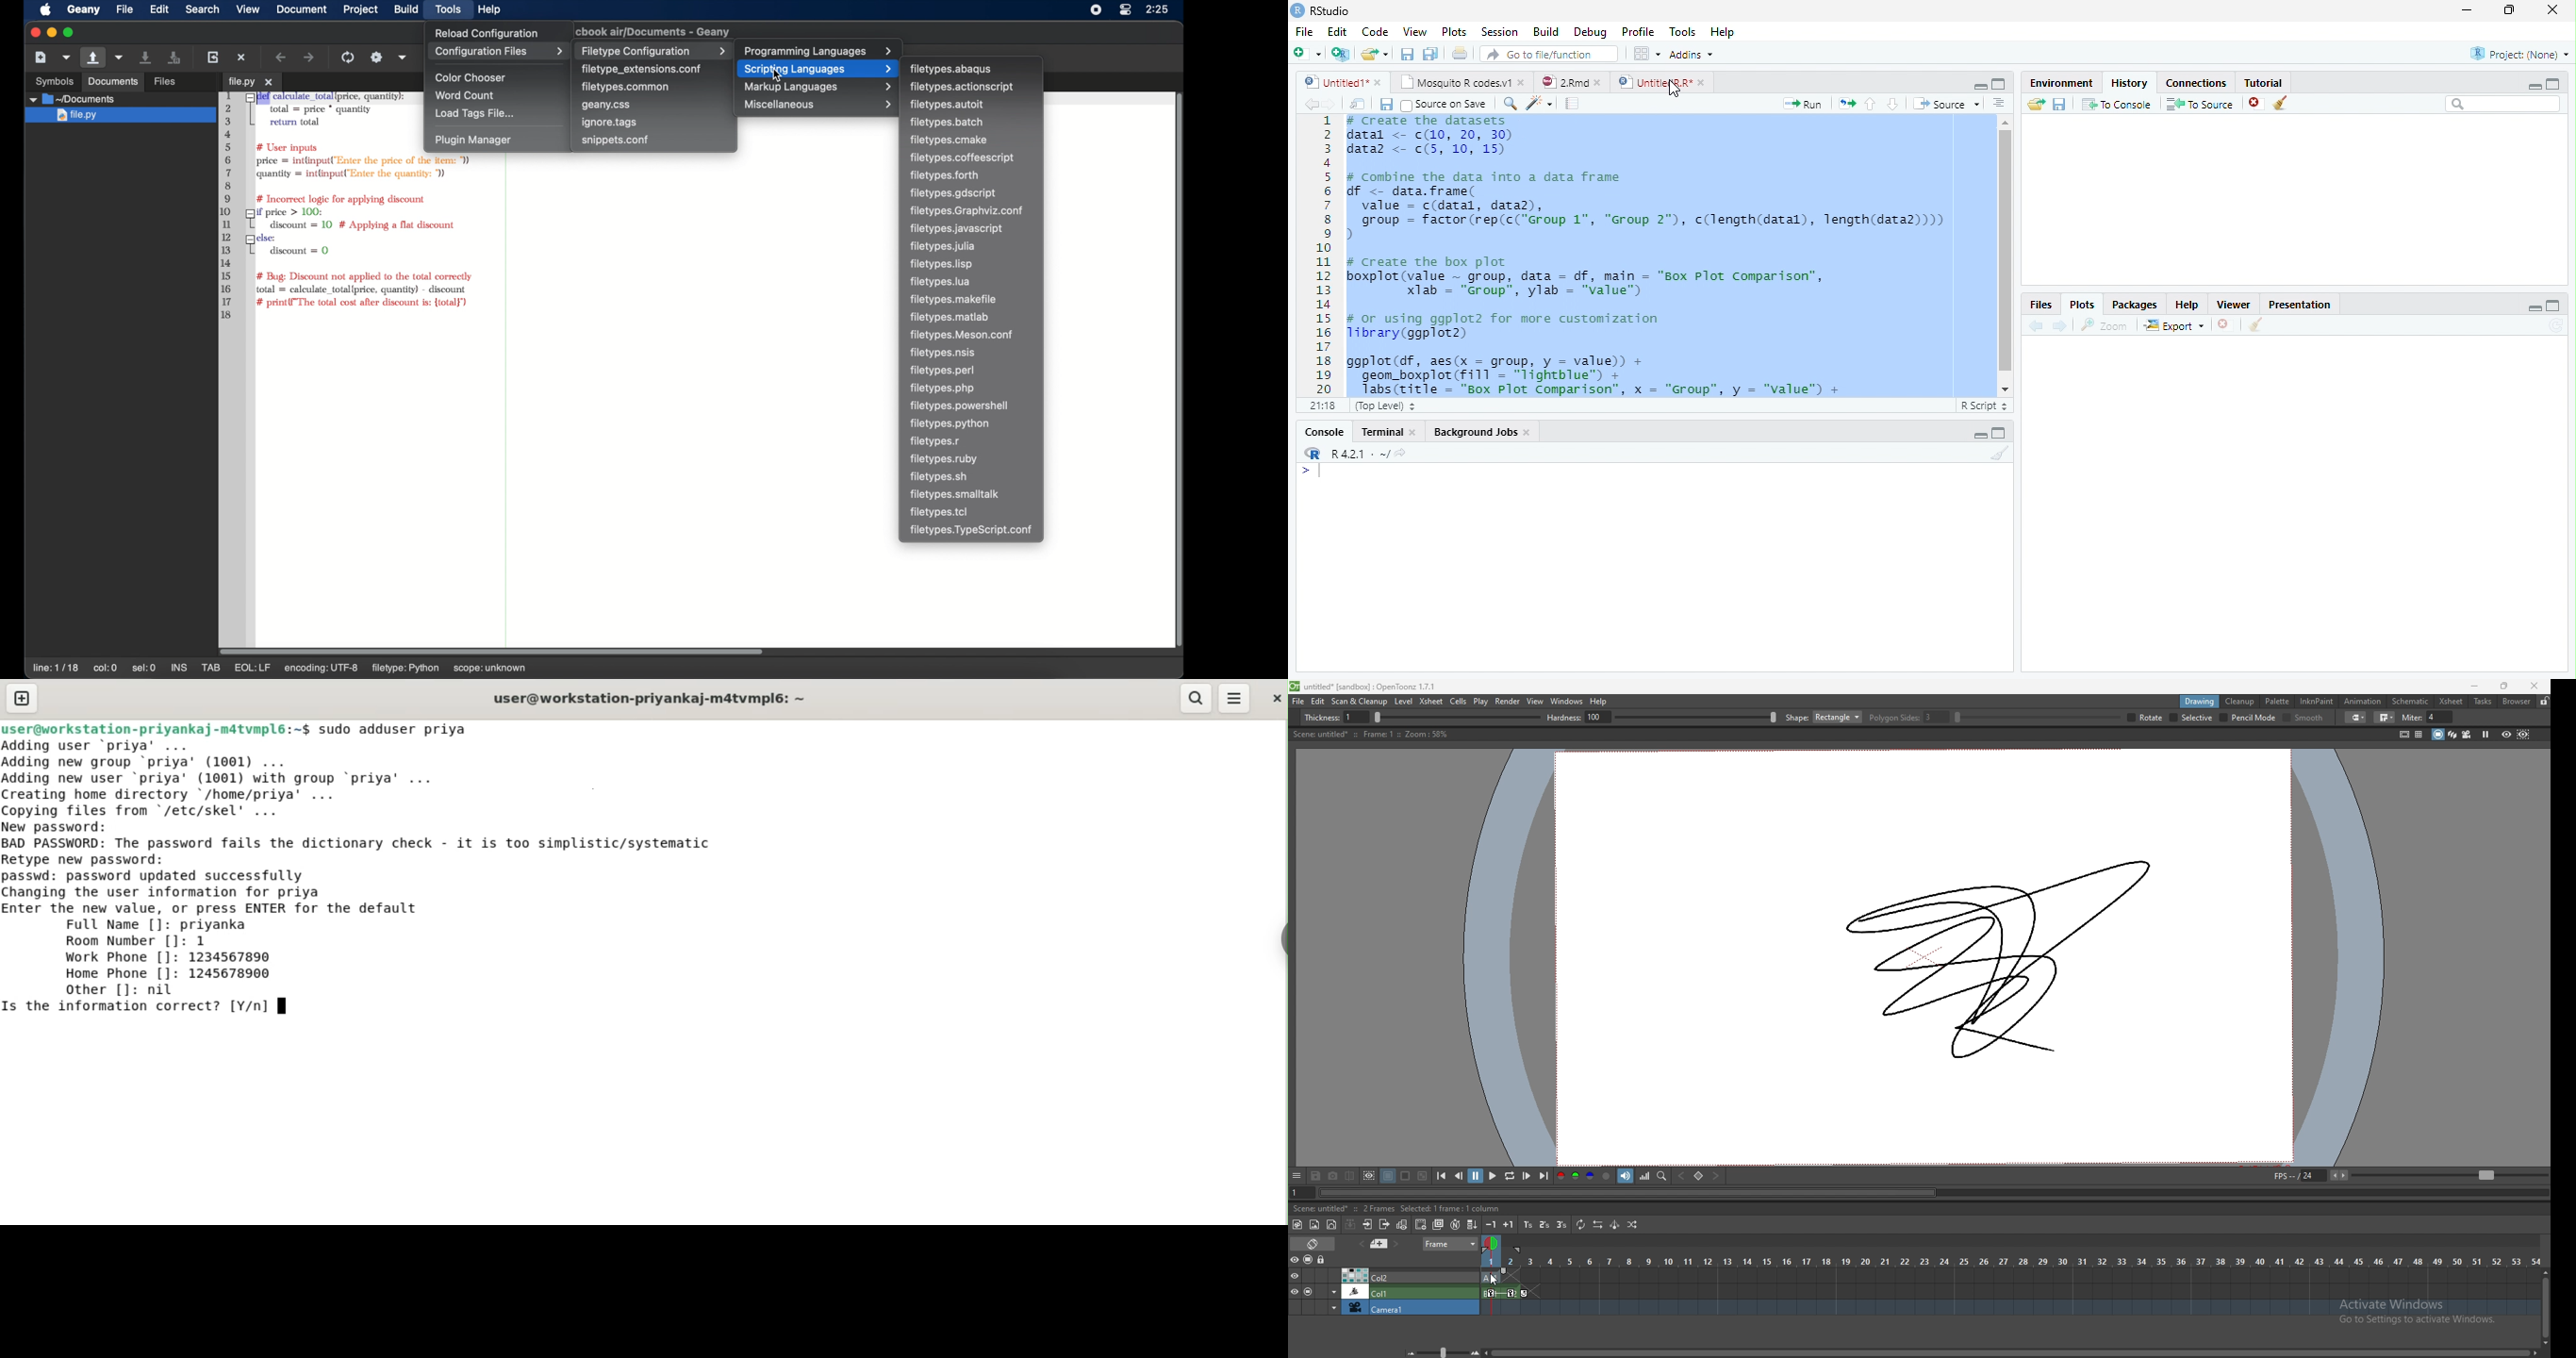 This screenshot has width=2576, height=1372. I want to click on cursor, so click(1675, 89).